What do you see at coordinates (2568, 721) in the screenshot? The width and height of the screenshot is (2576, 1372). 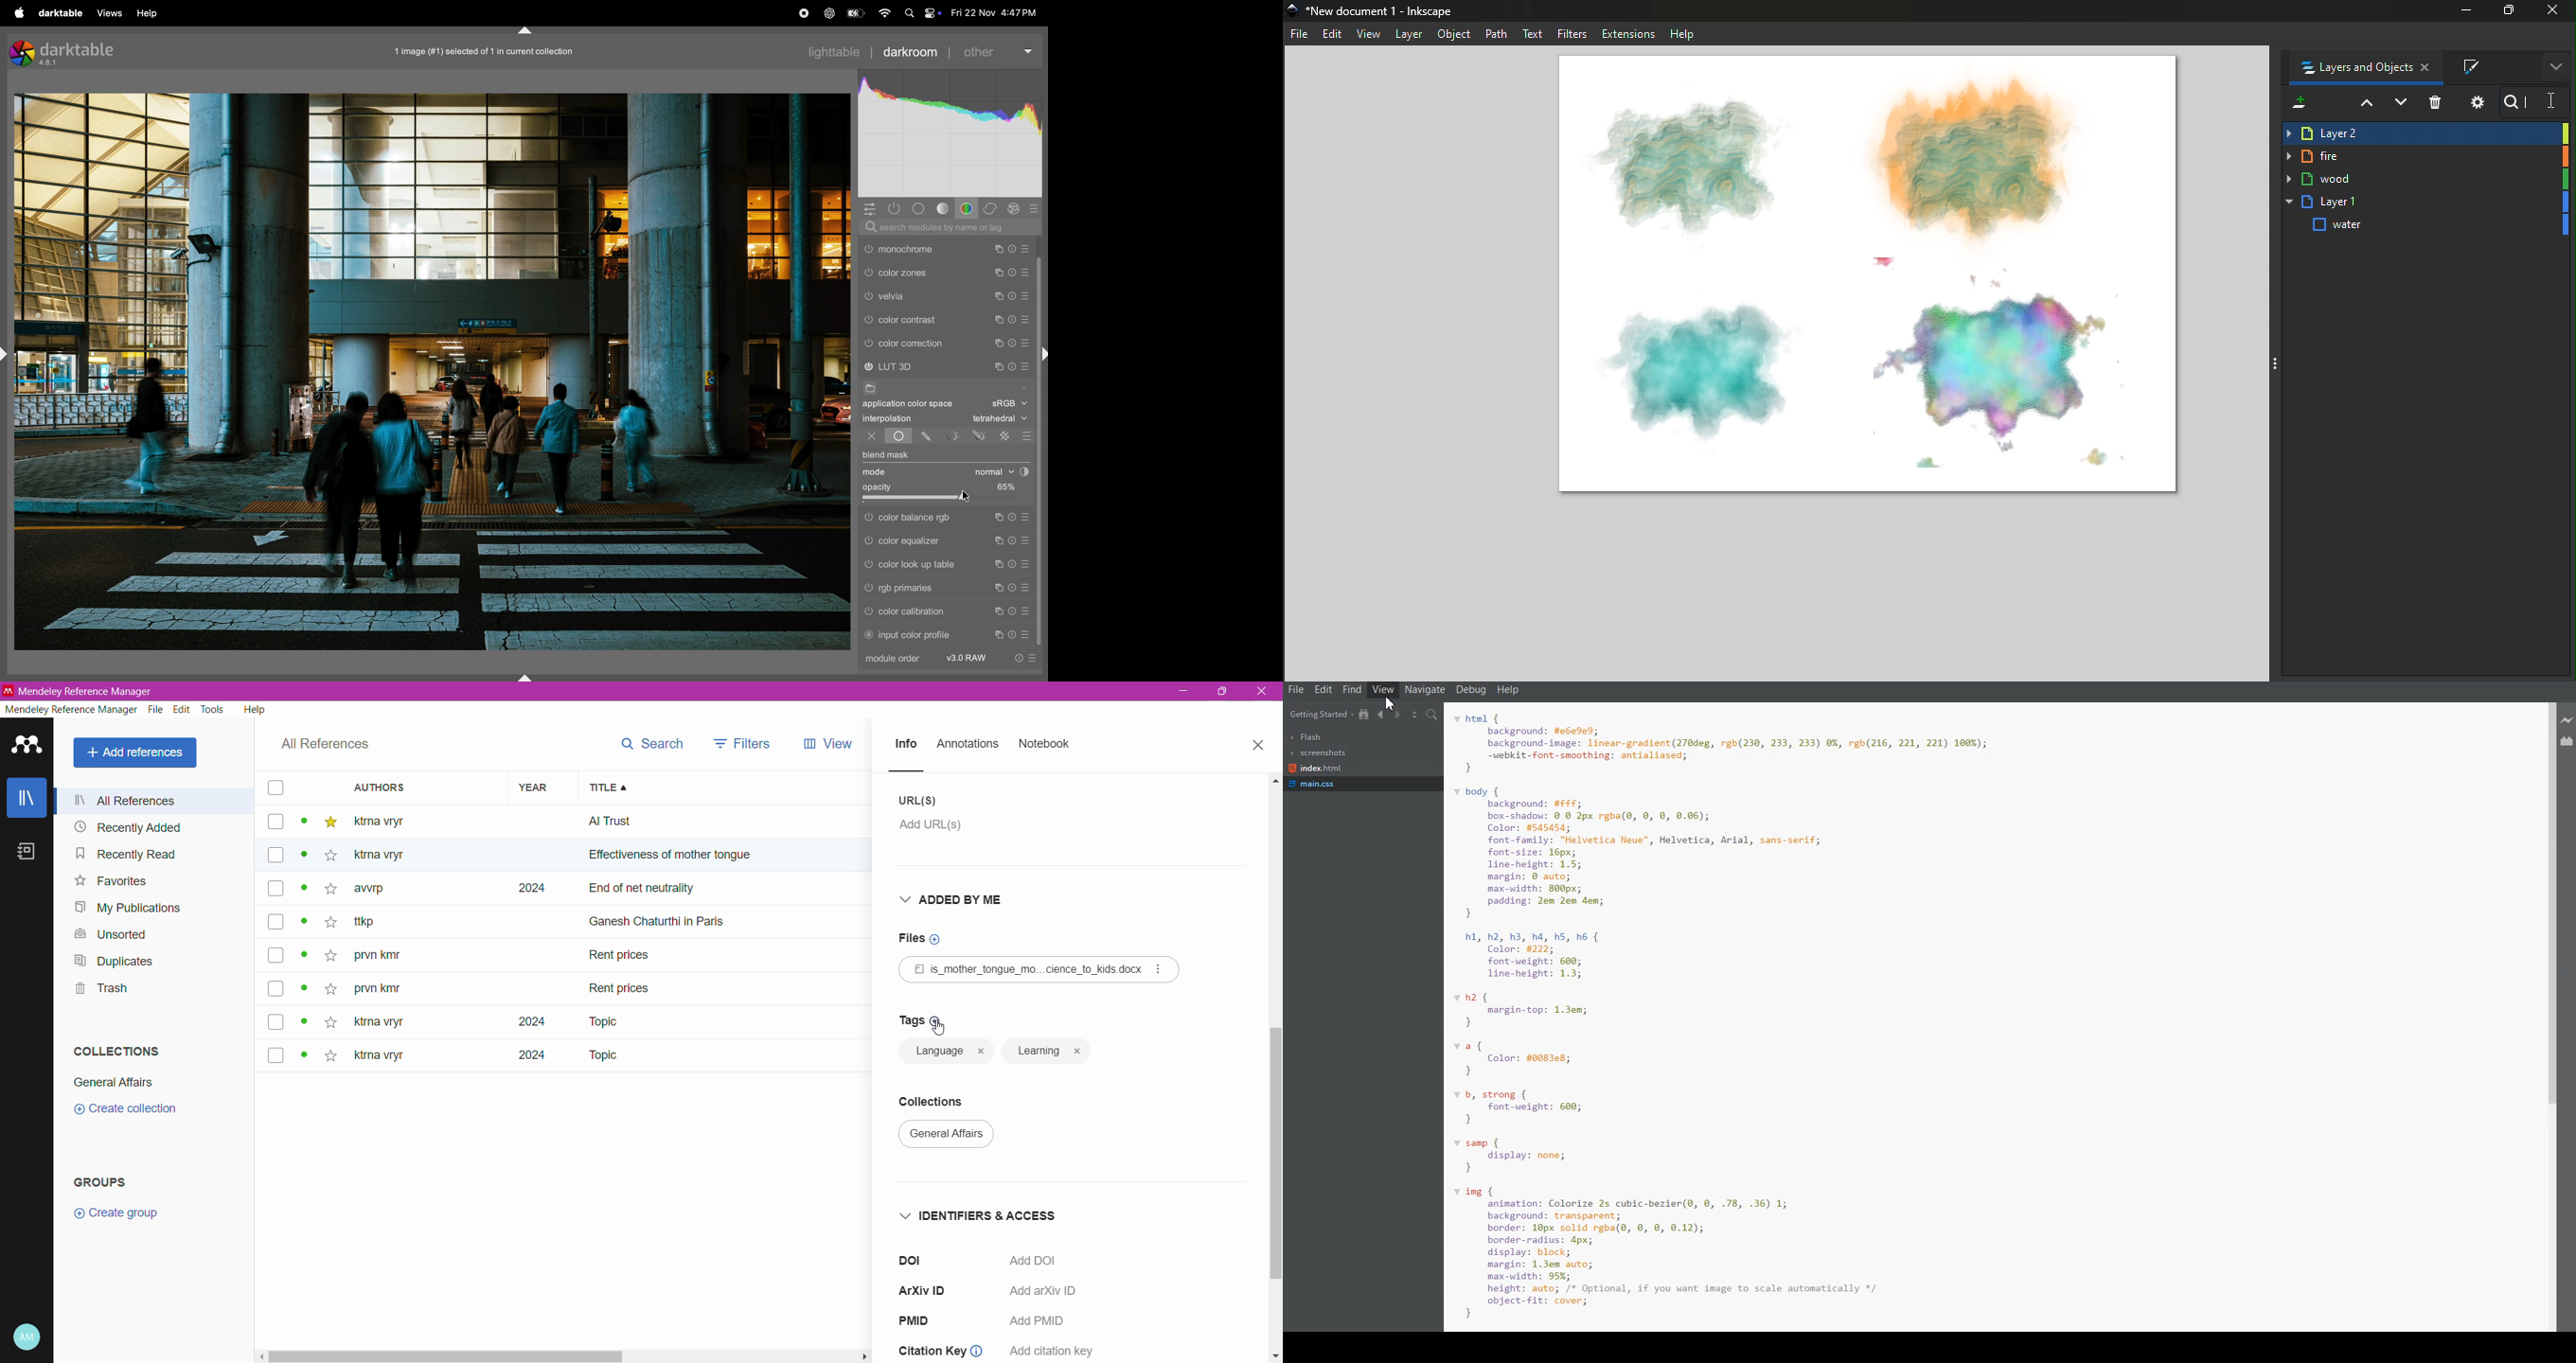 I see `Live Preview` at bounding box center [2568, 721].